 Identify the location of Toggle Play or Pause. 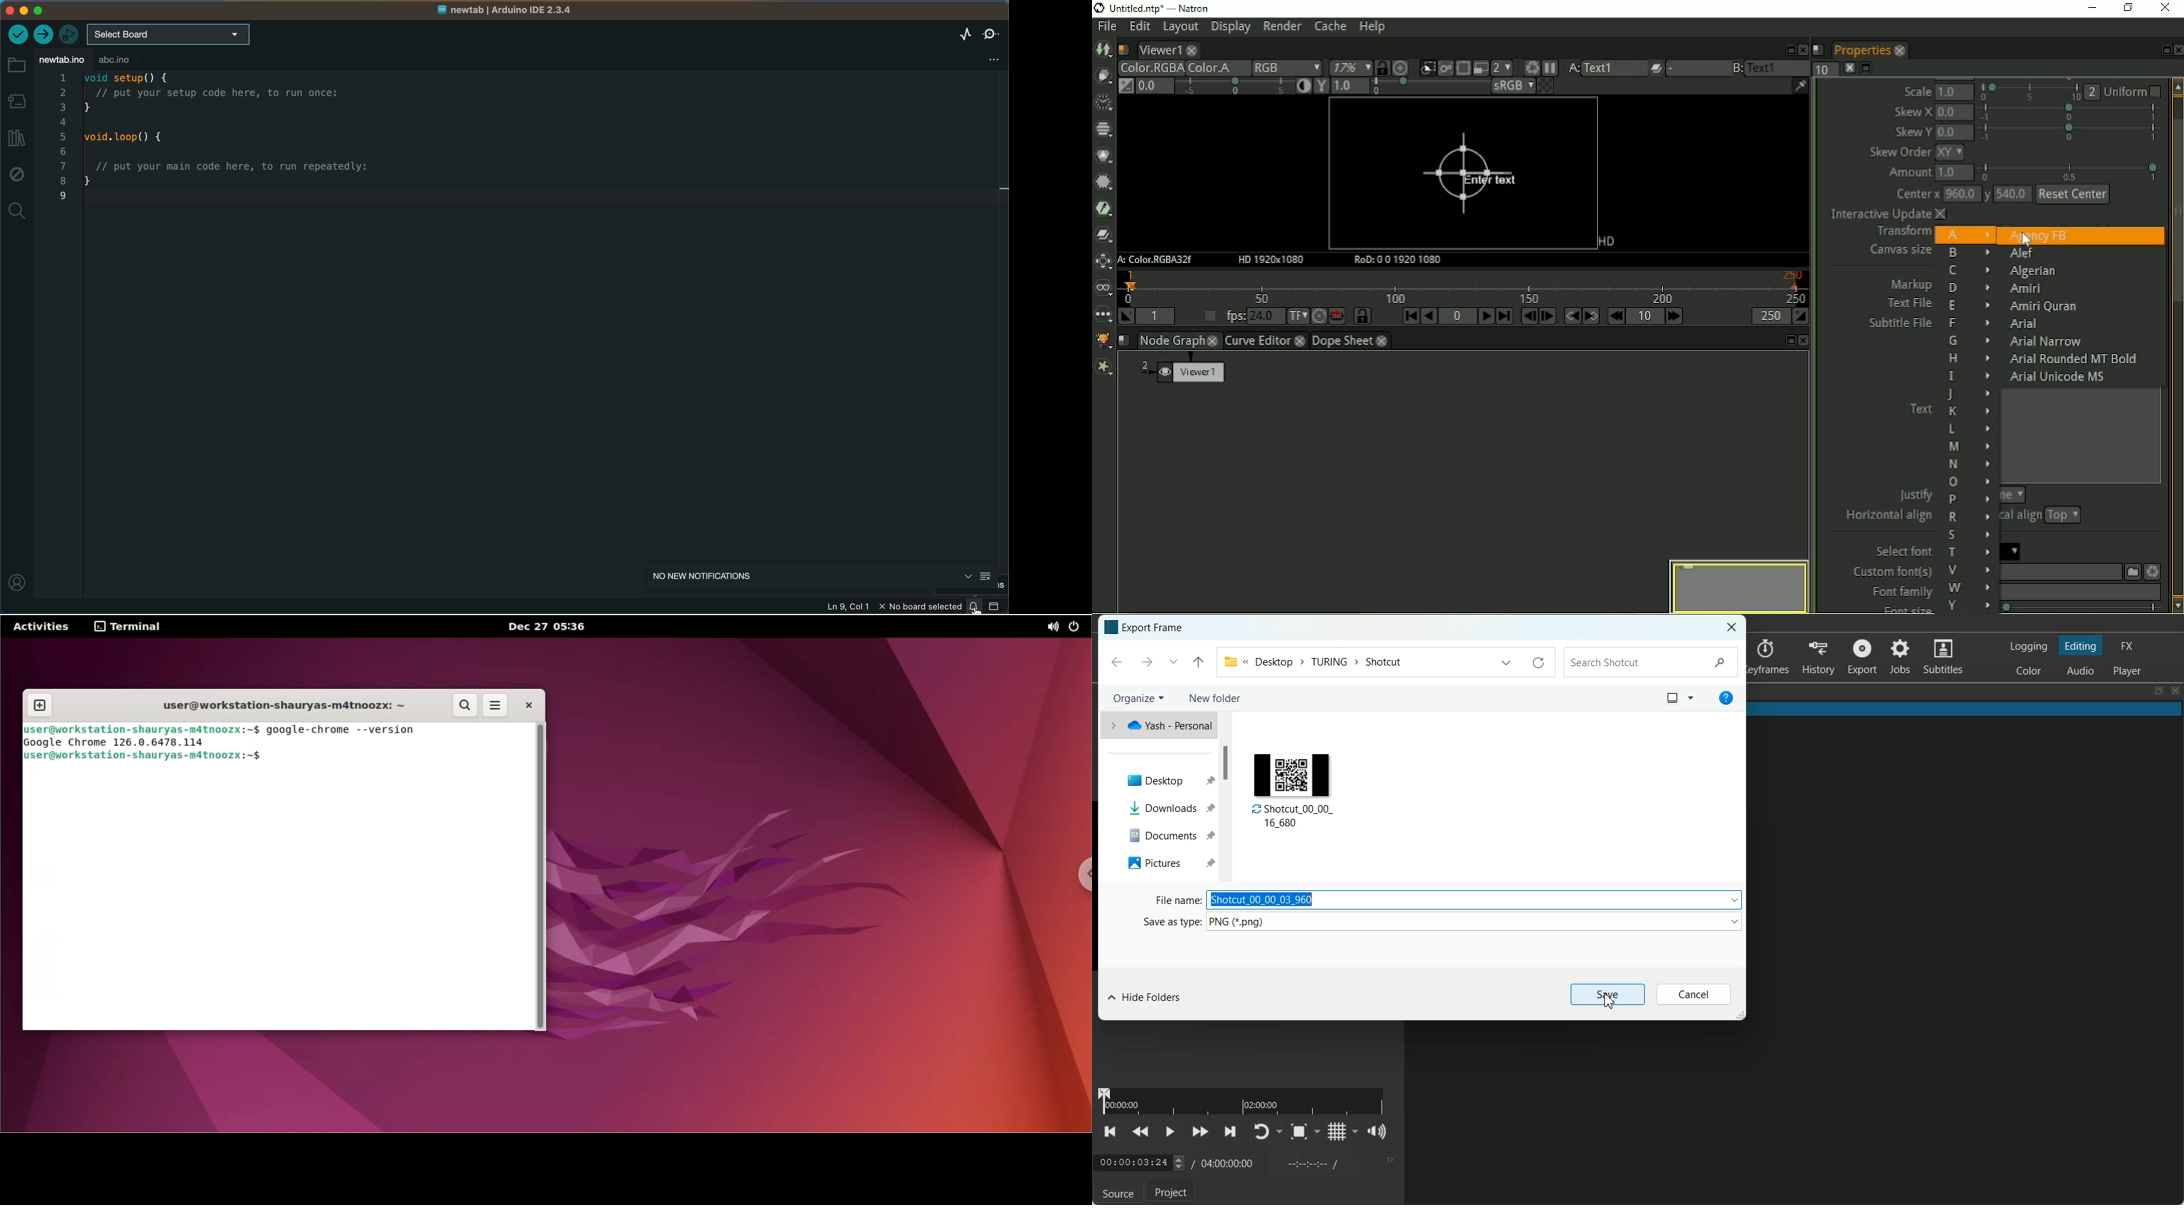
(1168, 1133).